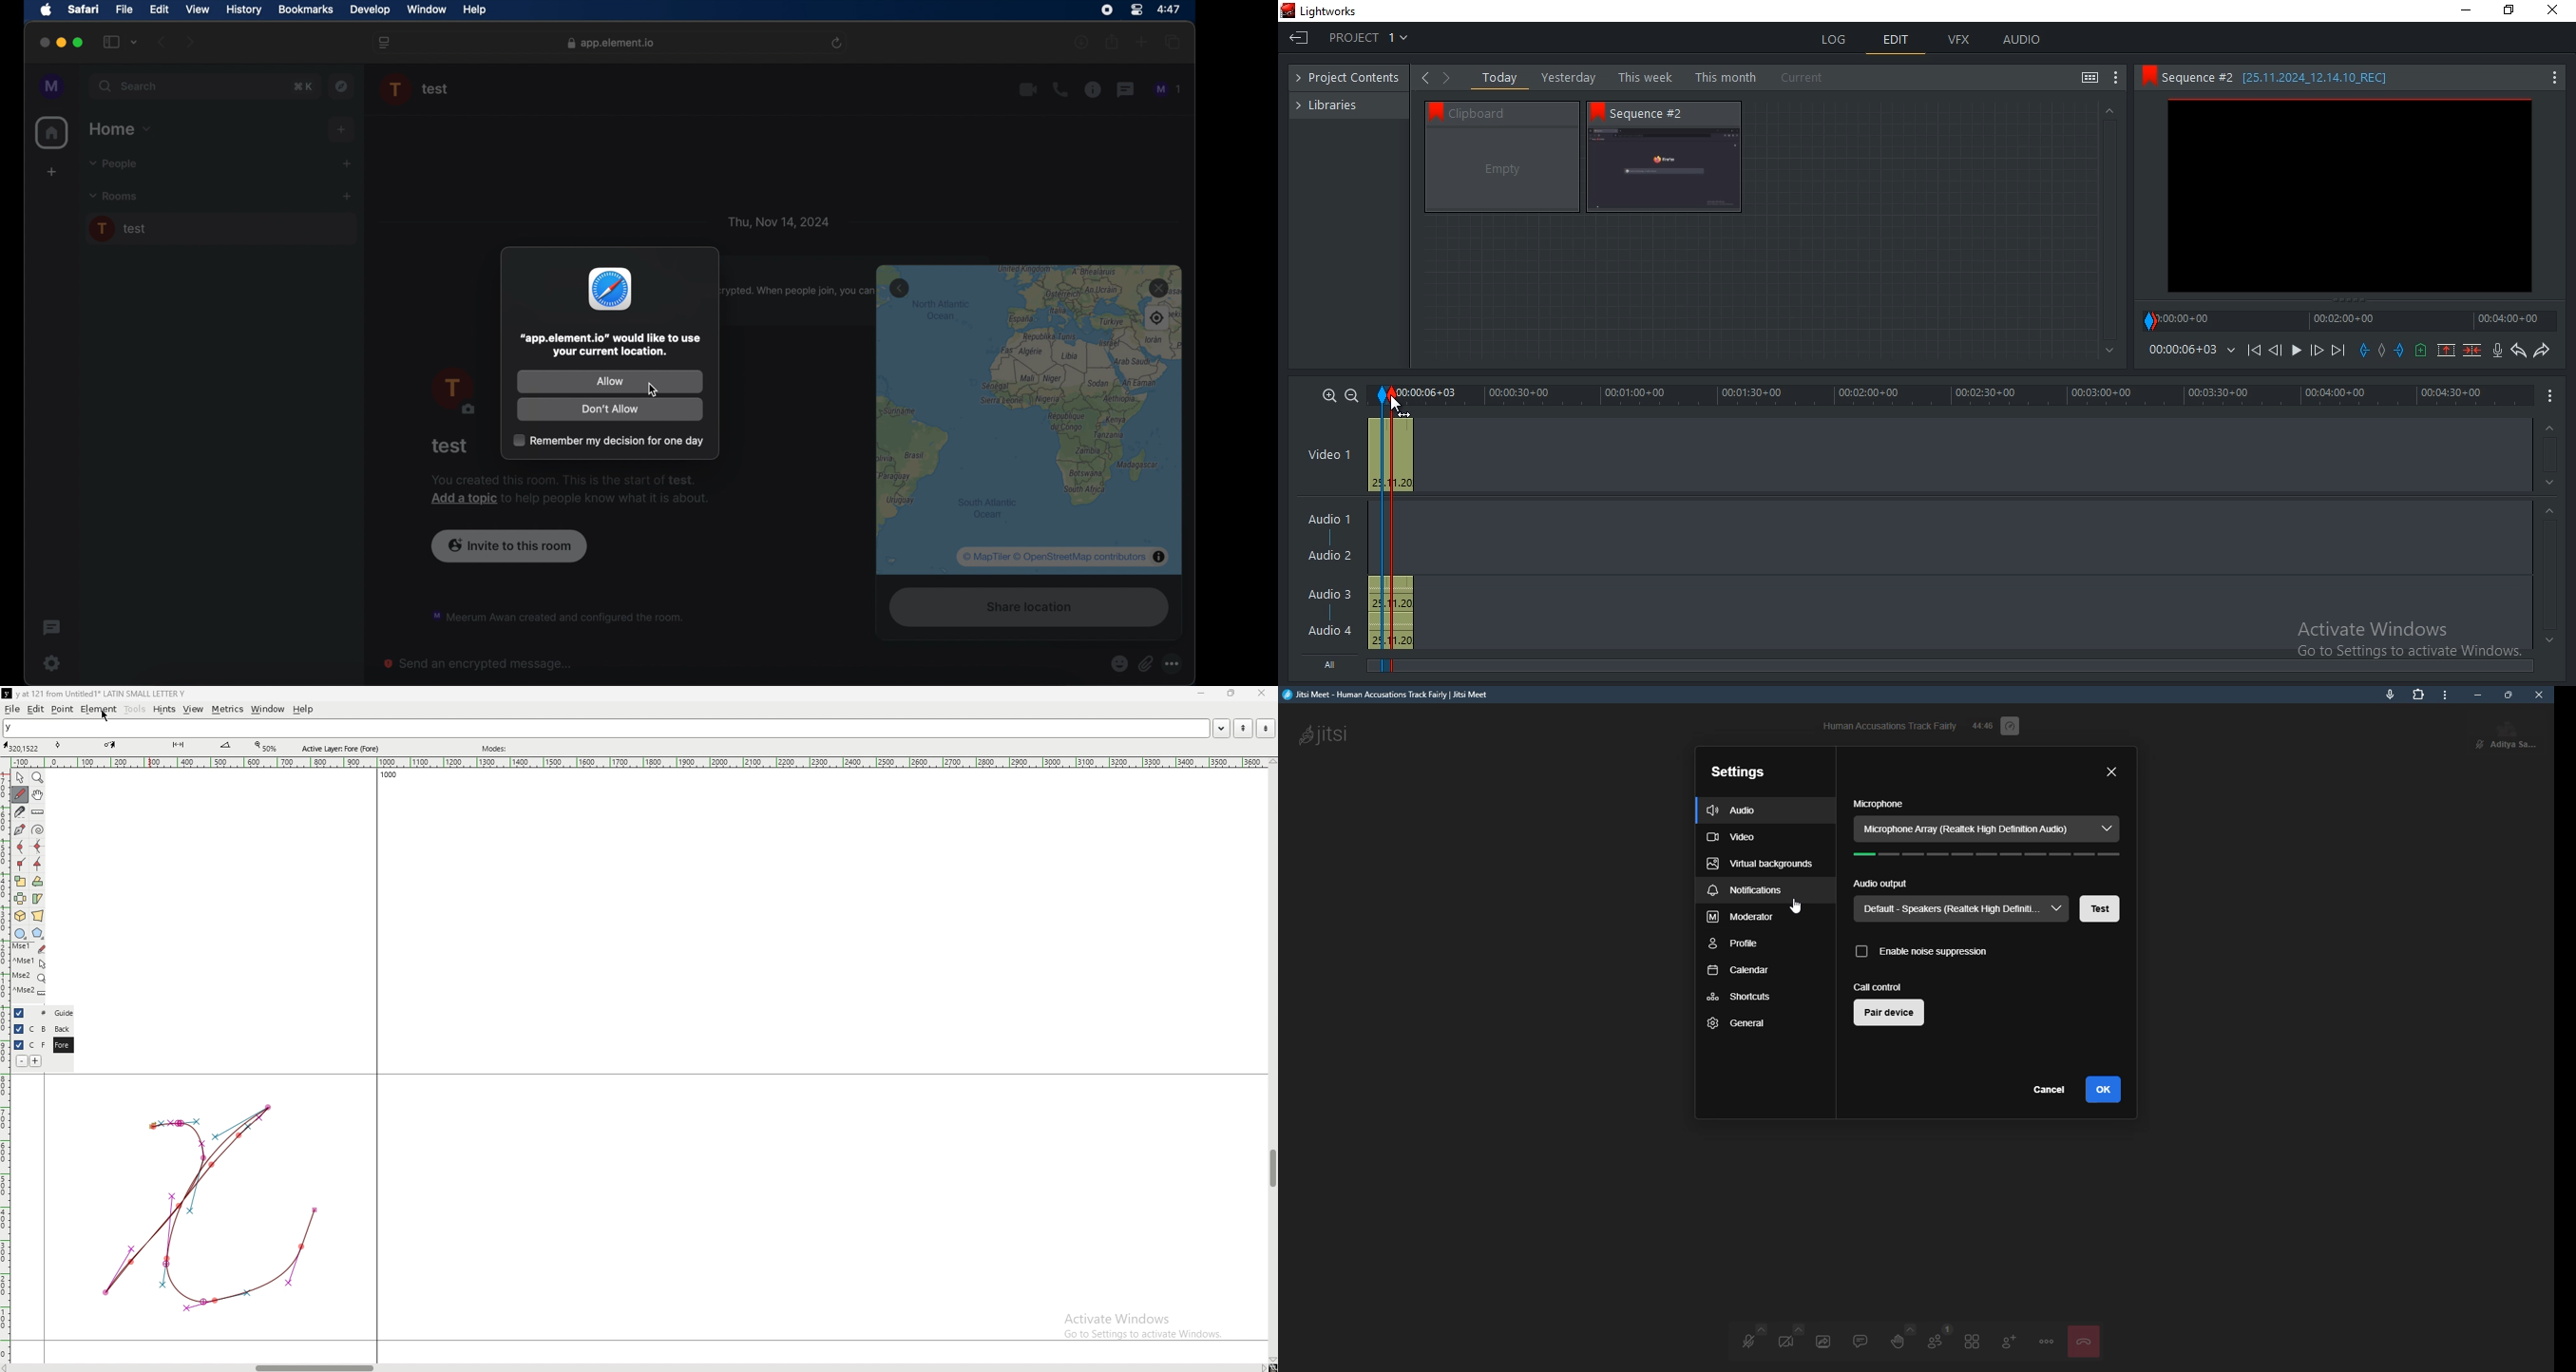 Image resolution: width=2576 pixels, height=1372 pixels. What do you see at coordinates (1958, 40) in the screenshot?
I see `vfx` at bounding box center [1958, 40].